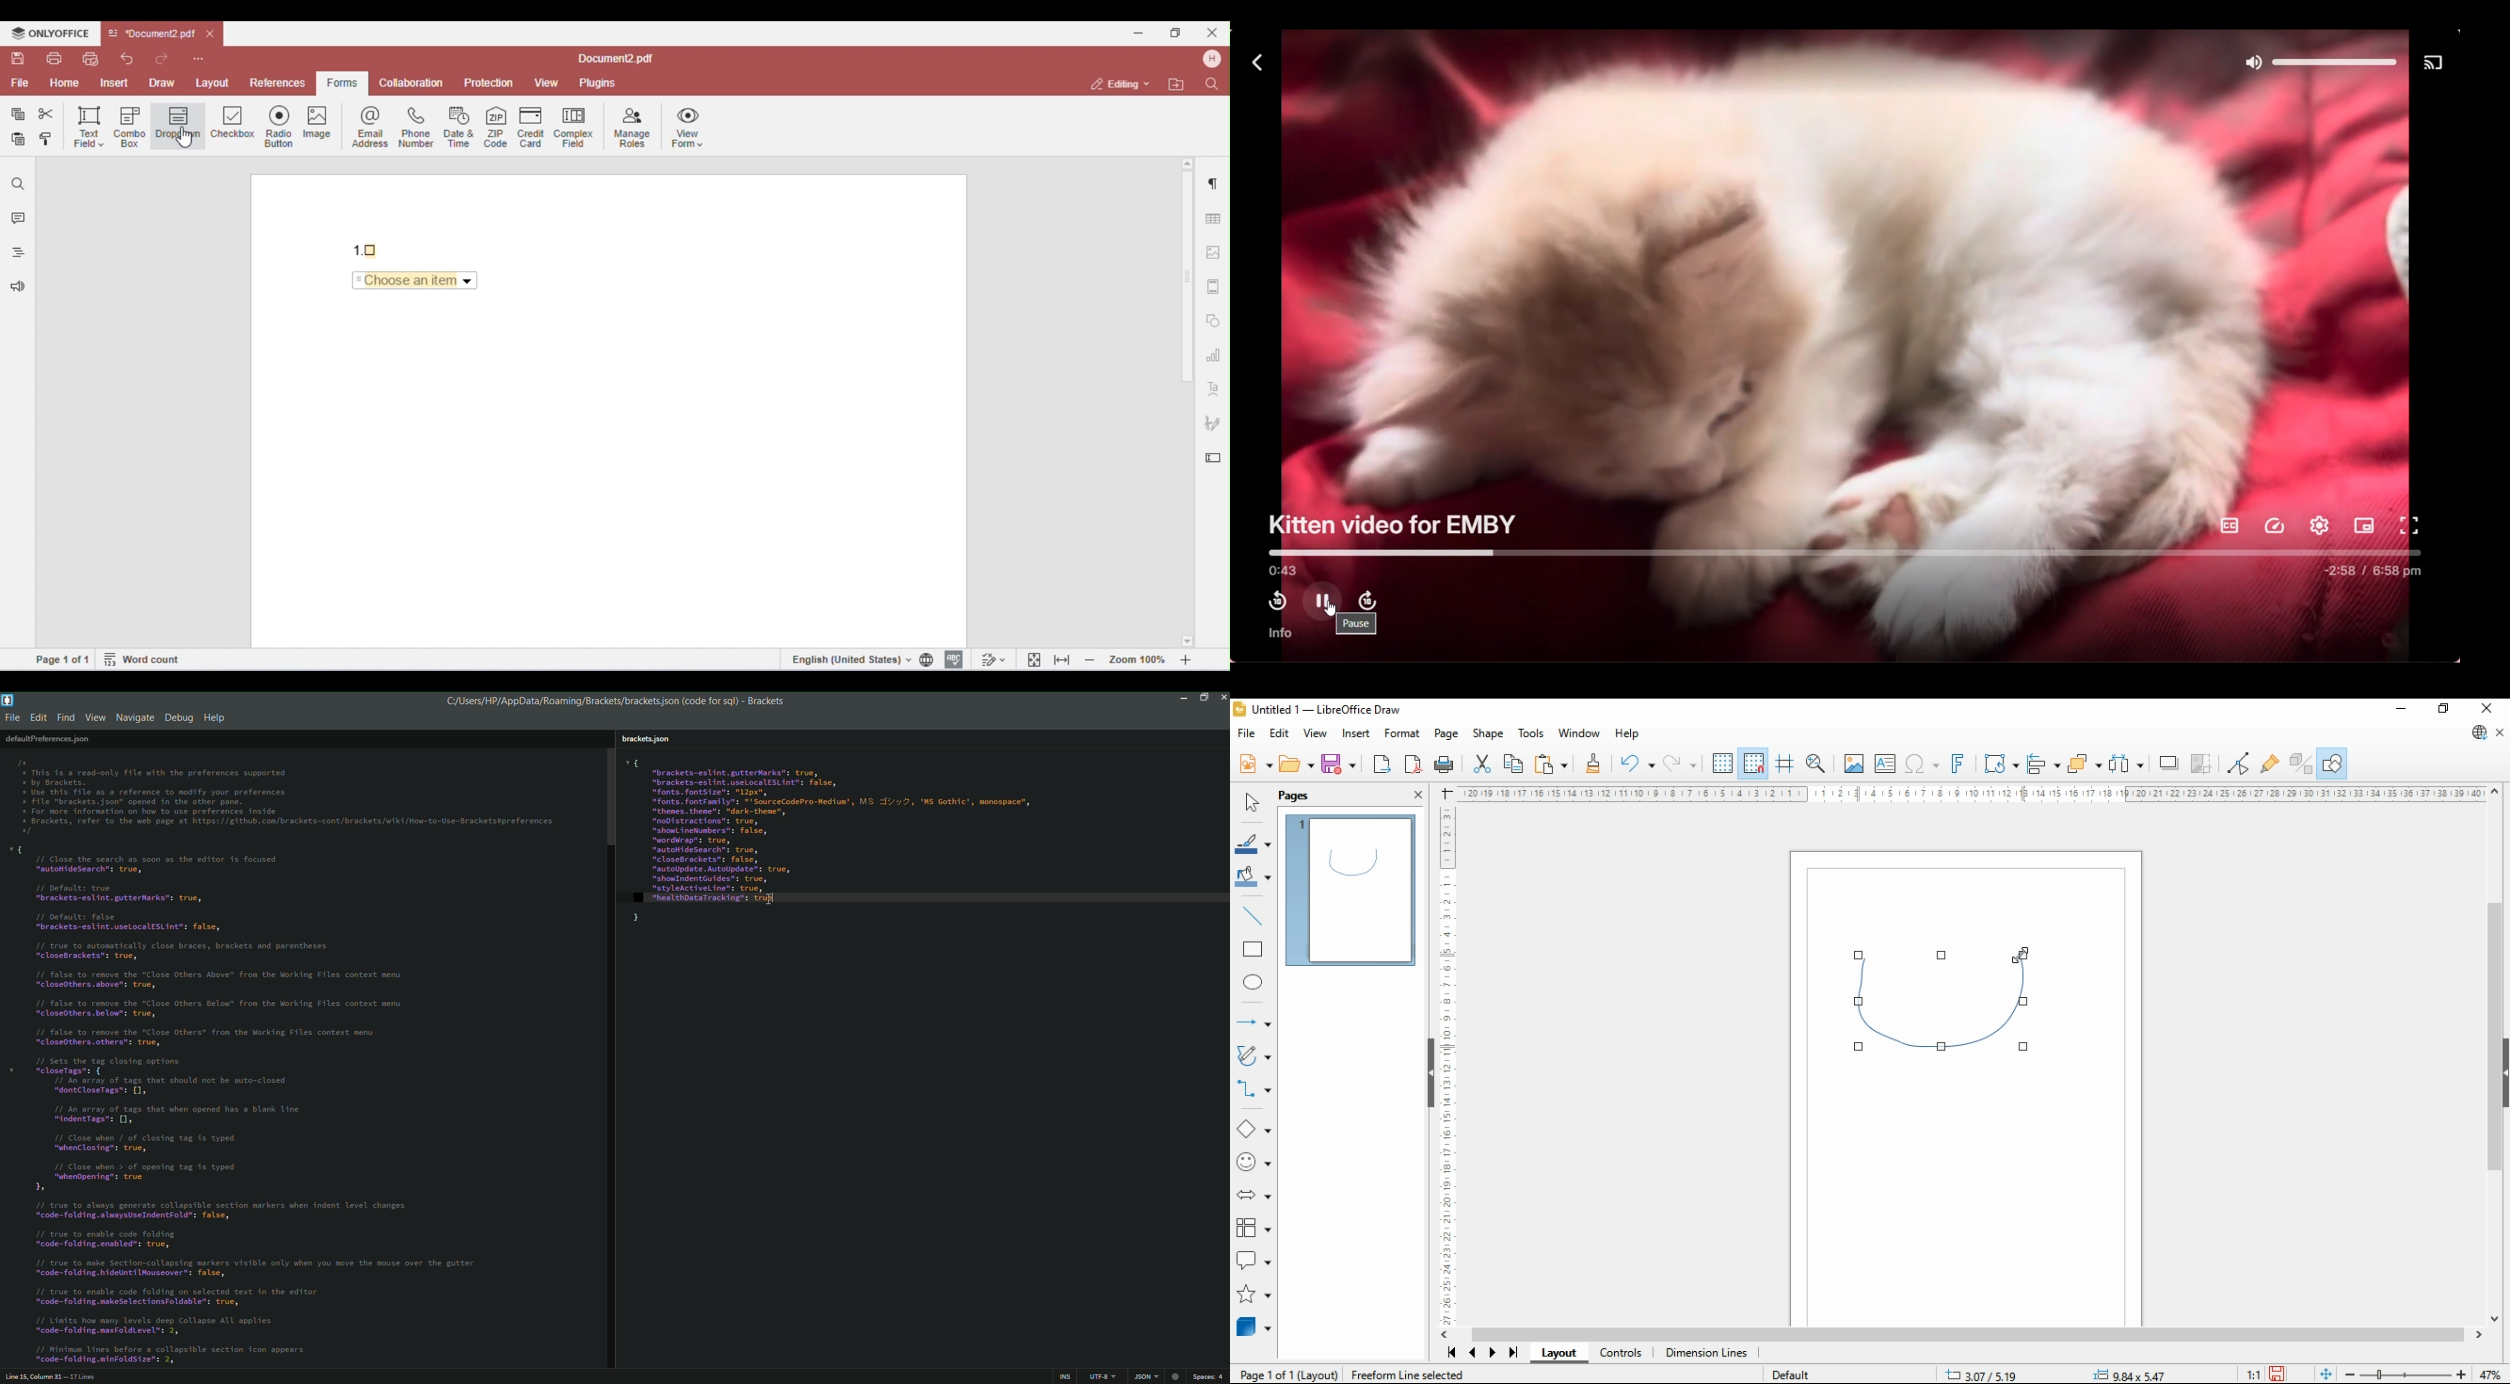 This screenshot has height=1400, width=2520. I want to click on dimensions, so click(1707, 1353).